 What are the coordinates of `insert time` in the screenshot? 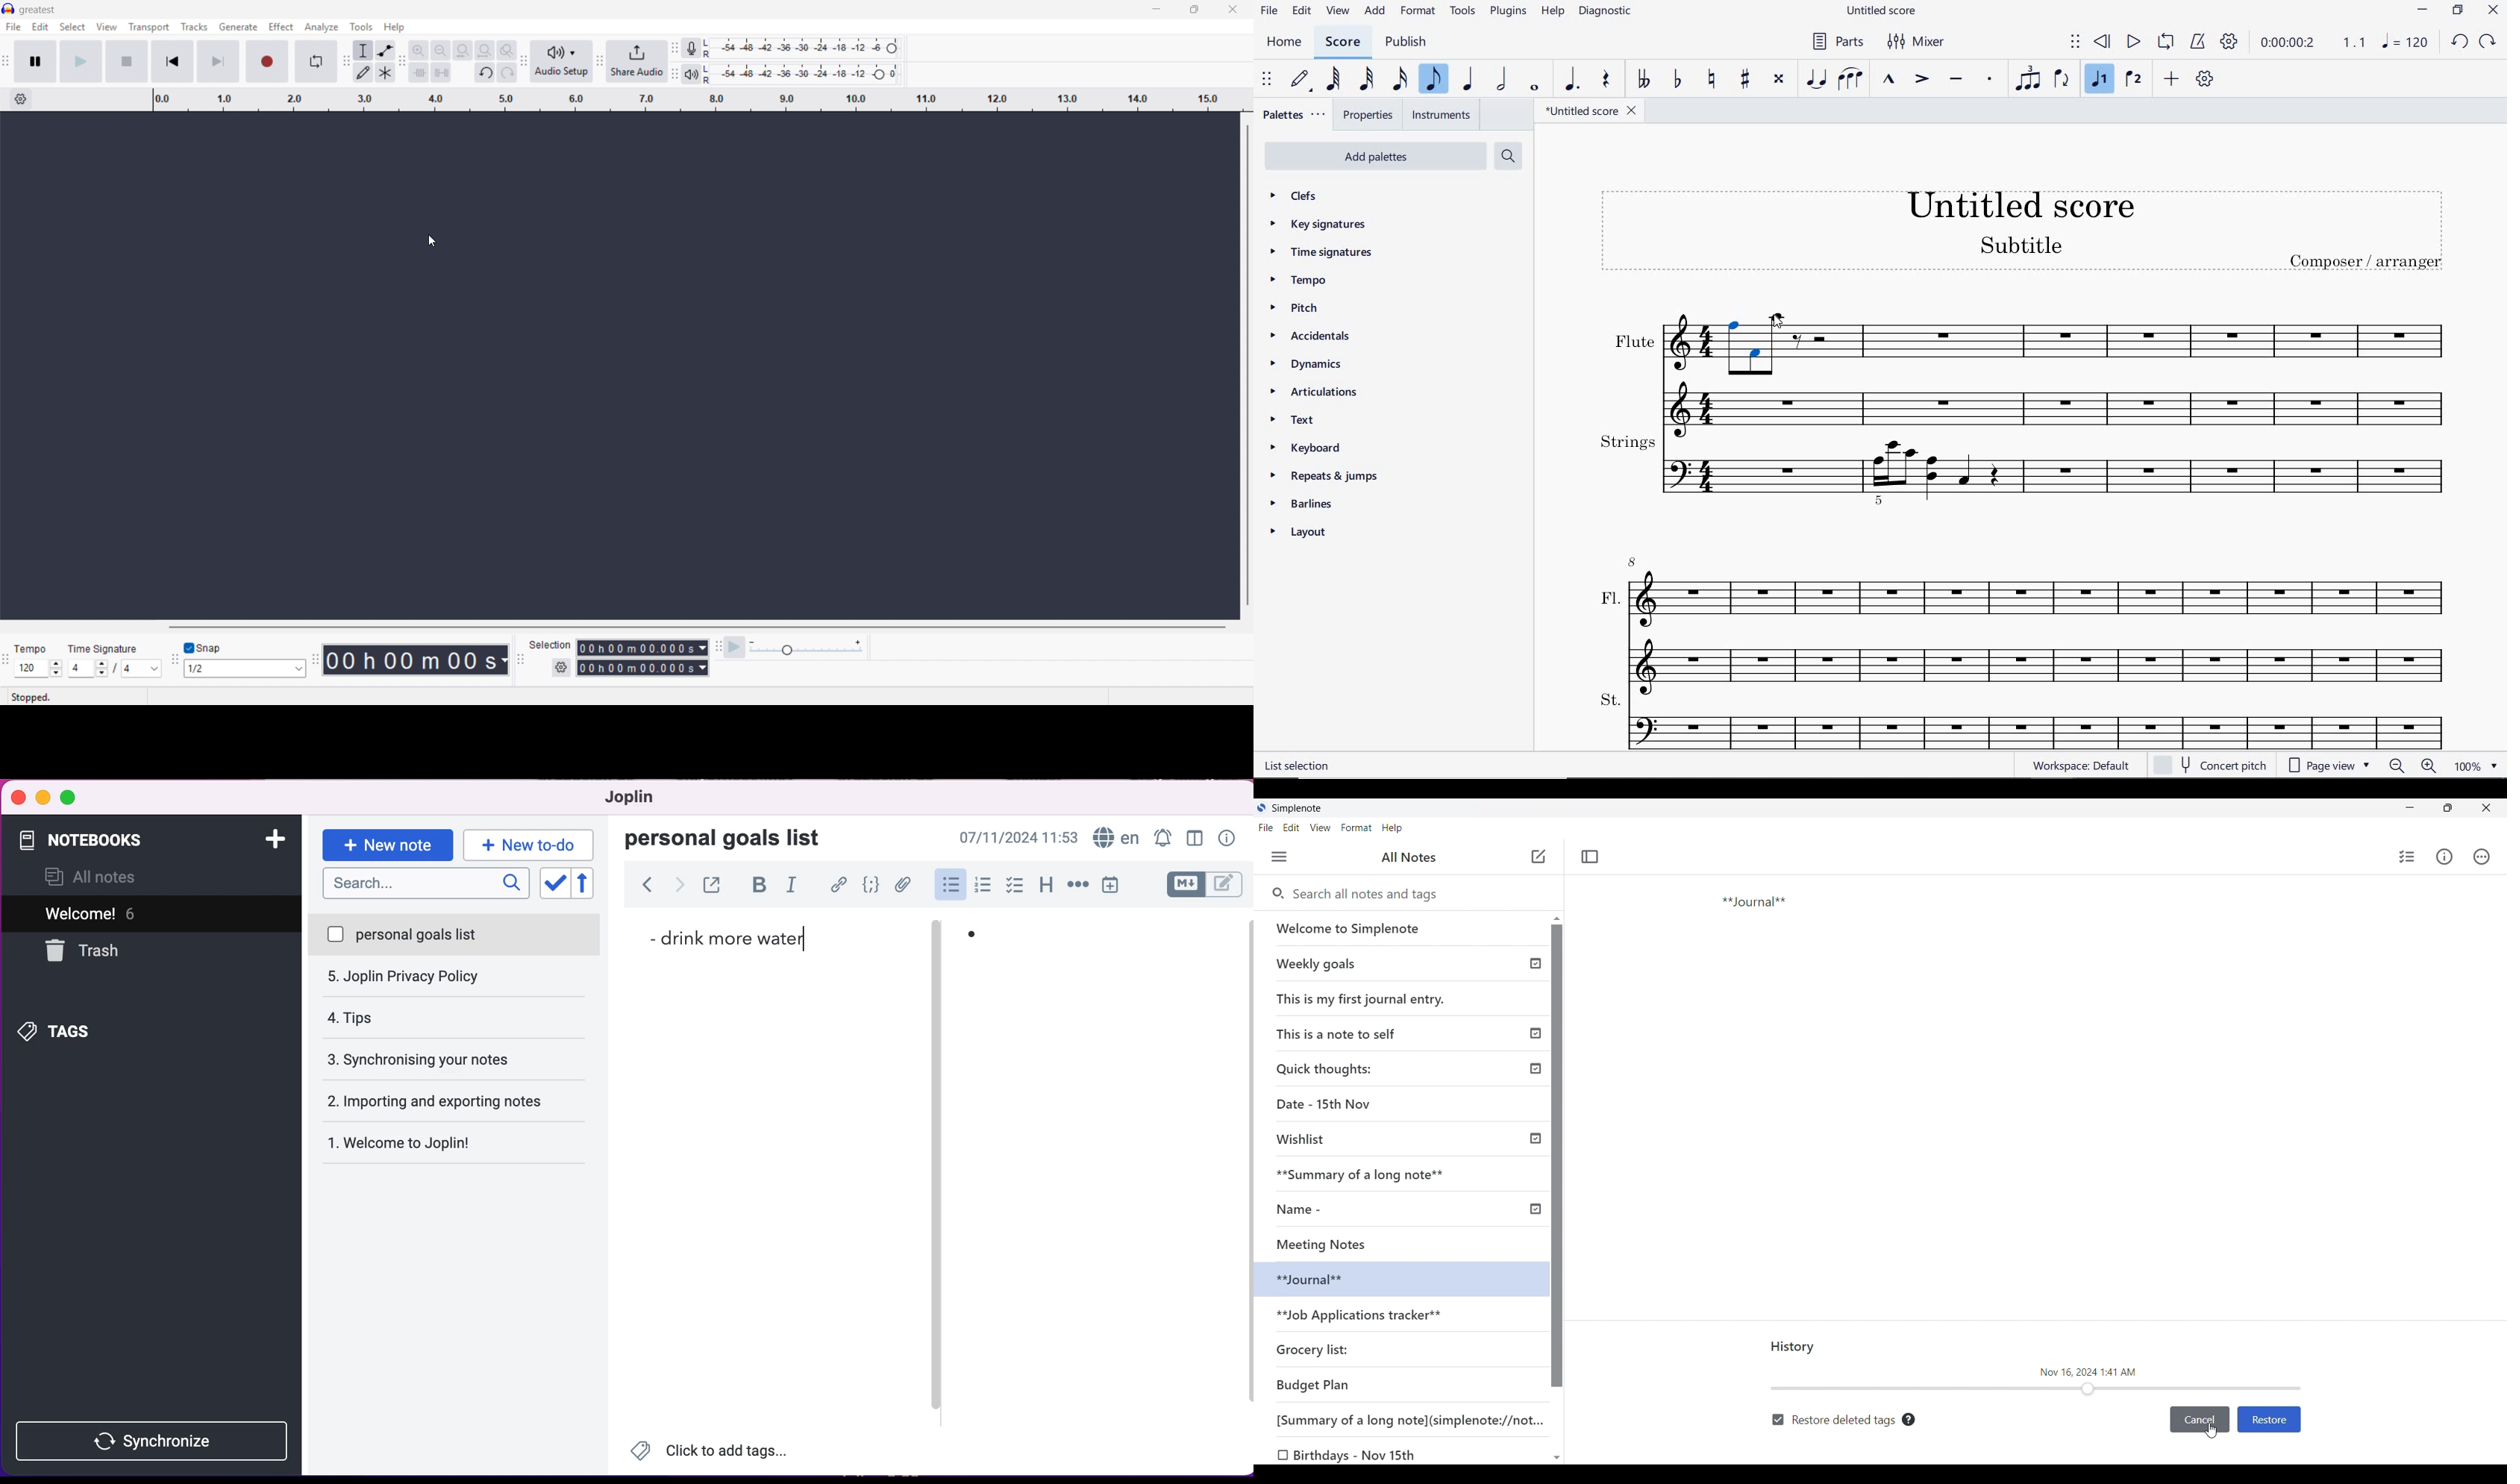 It's located at (1115, 887).